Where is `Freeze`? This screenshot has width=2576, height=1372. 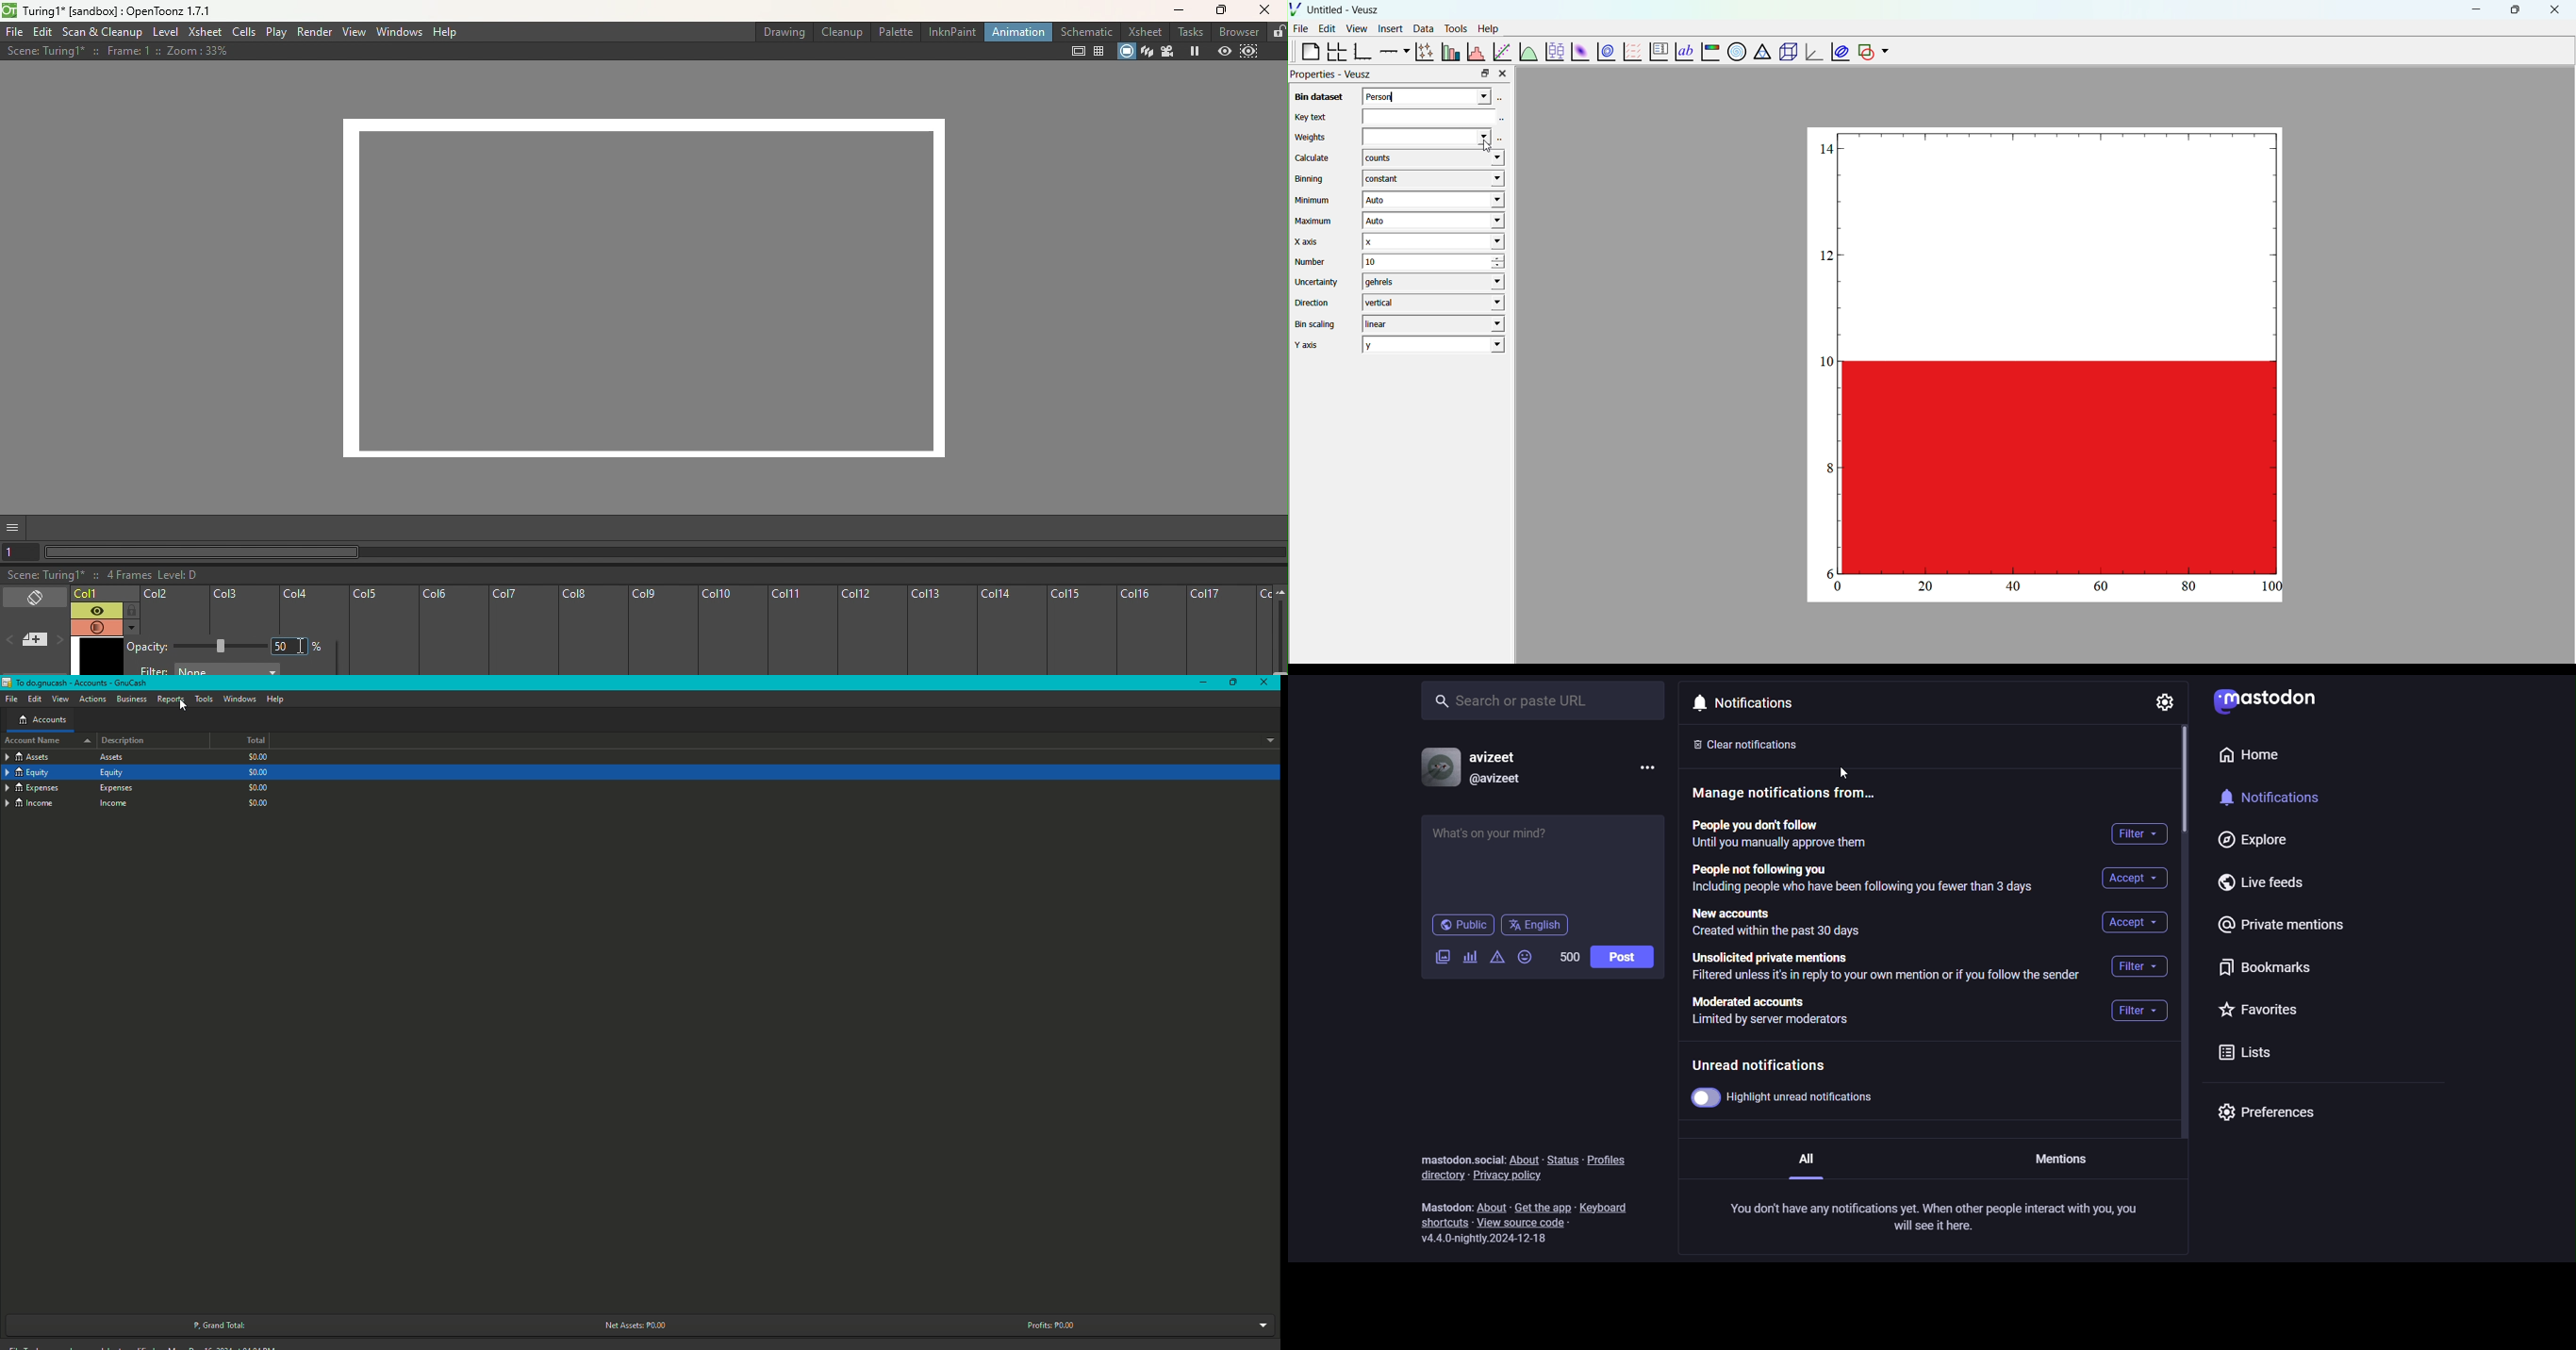 Freeze is located at coordinates (1192, 51).